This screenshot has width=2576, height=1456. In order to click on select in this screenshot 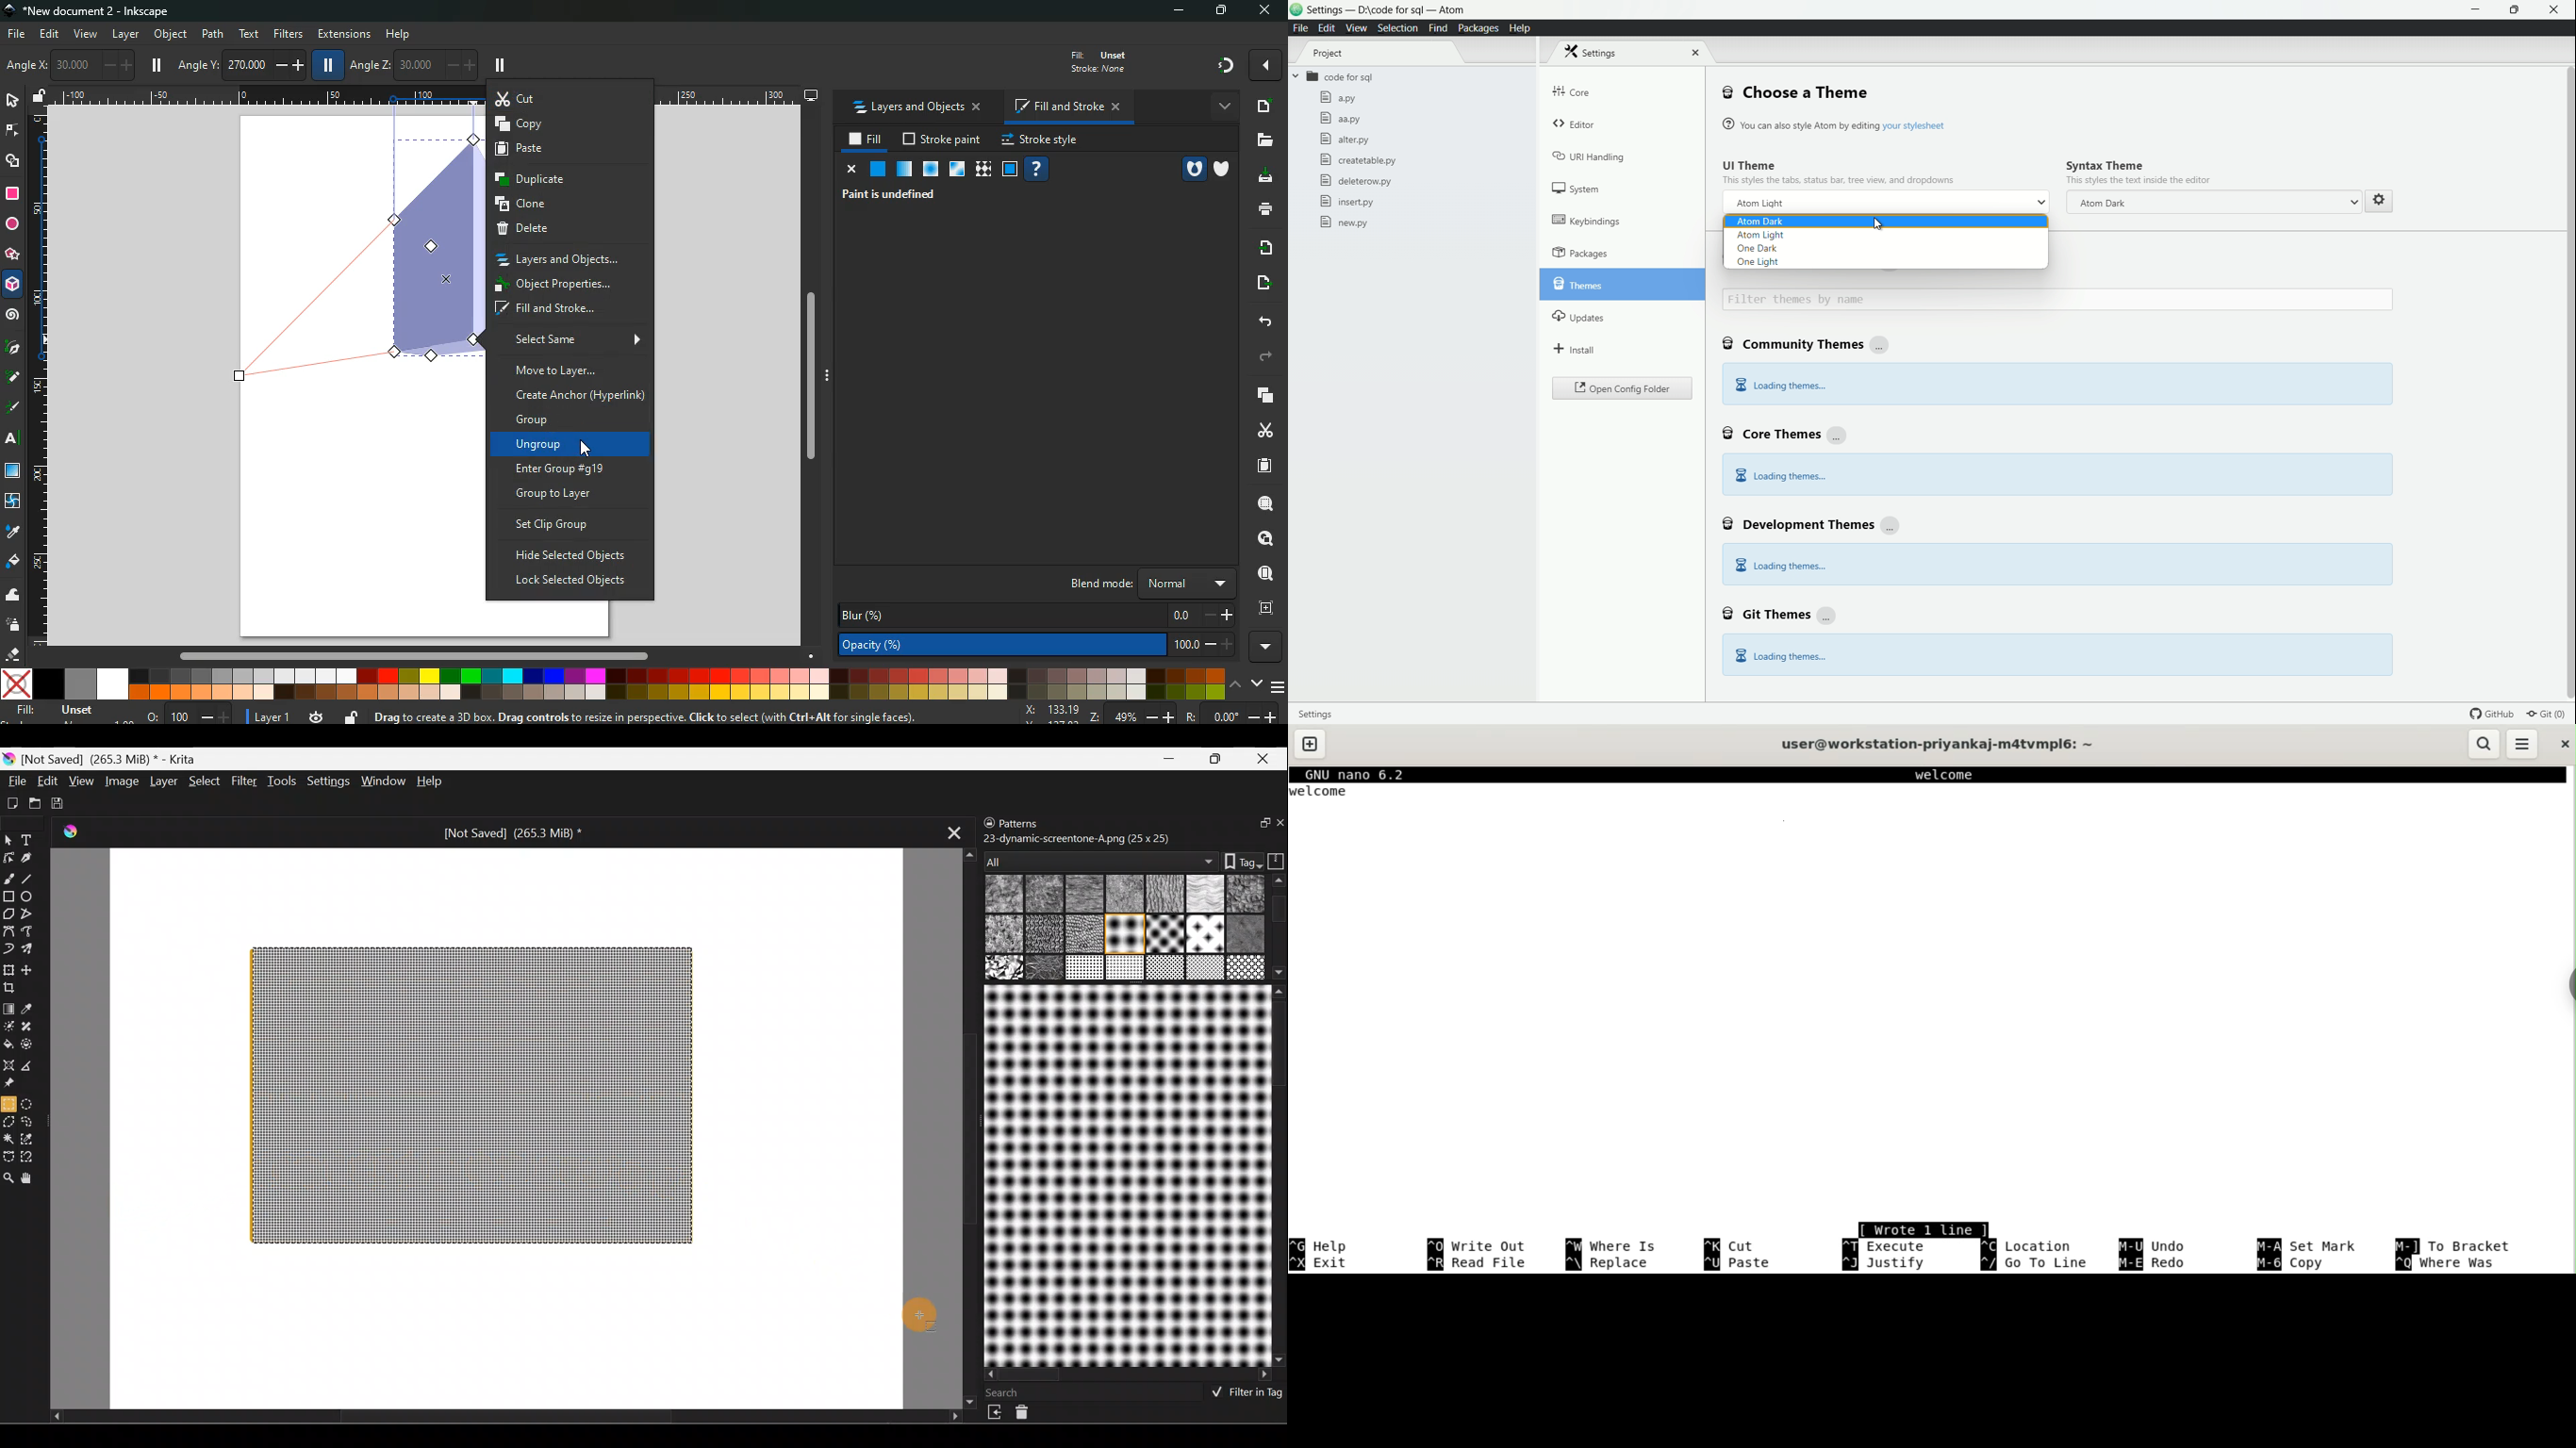, I will do `click(14, 102)`.